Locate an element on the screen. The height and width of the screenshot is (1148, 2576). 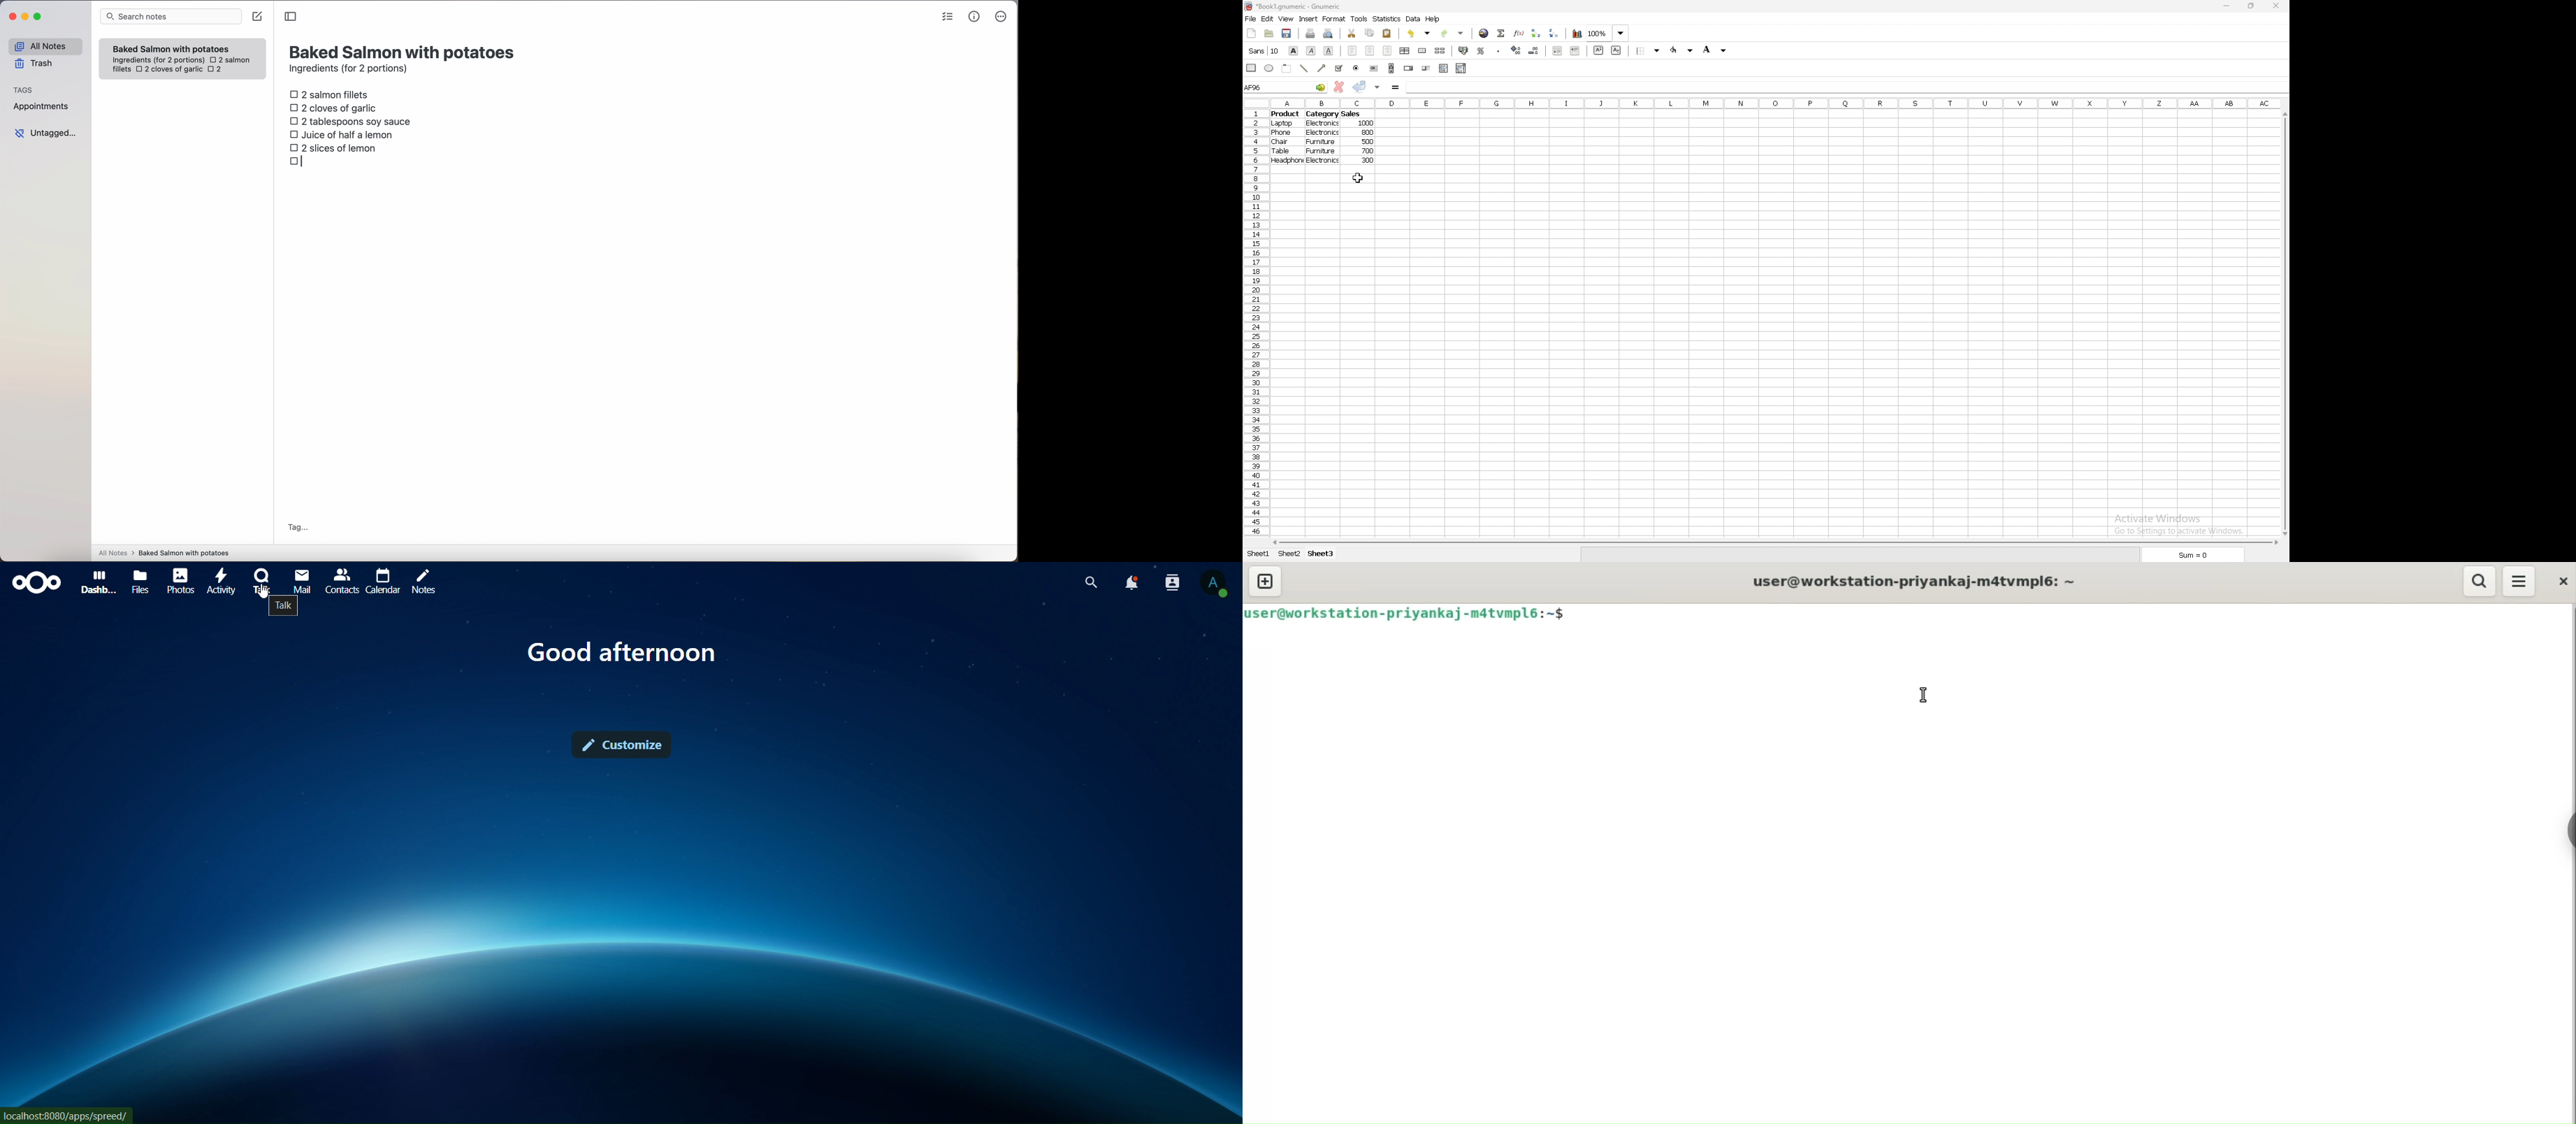
notifications is located at coordinates (1130, 583).